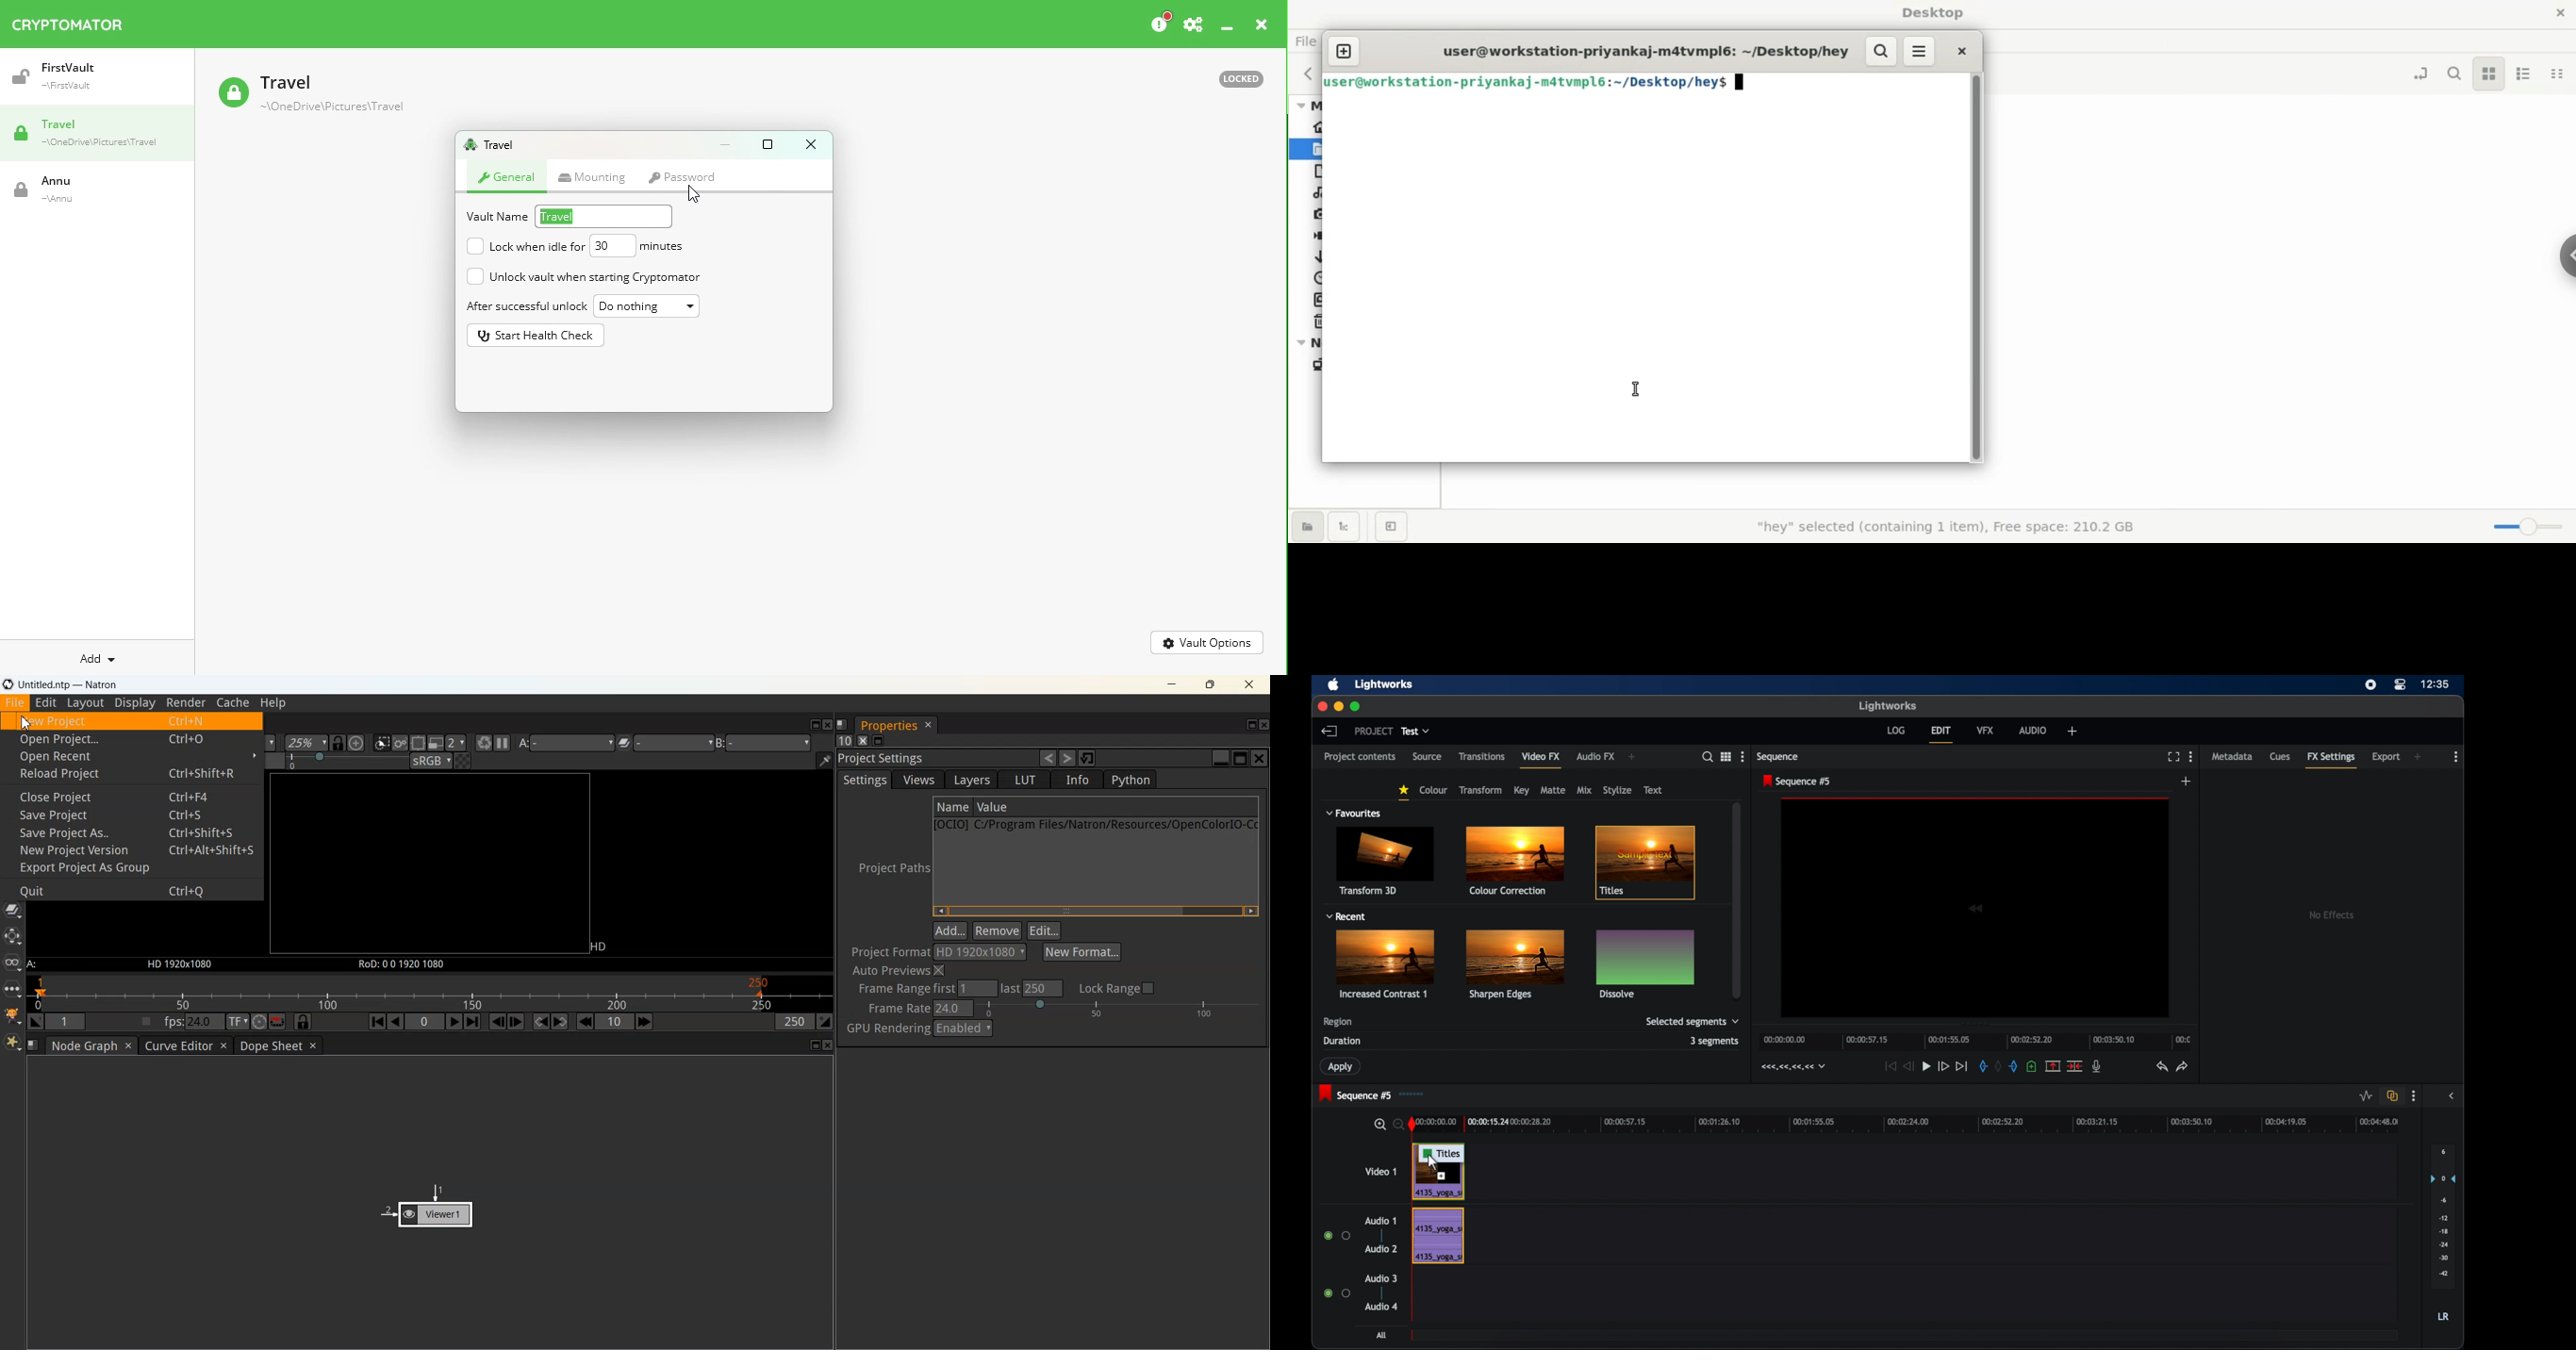  What do you see at coordinates (1334, 685) in the screenshot?
I see `apple icon` at bounding box center [1334, 685].